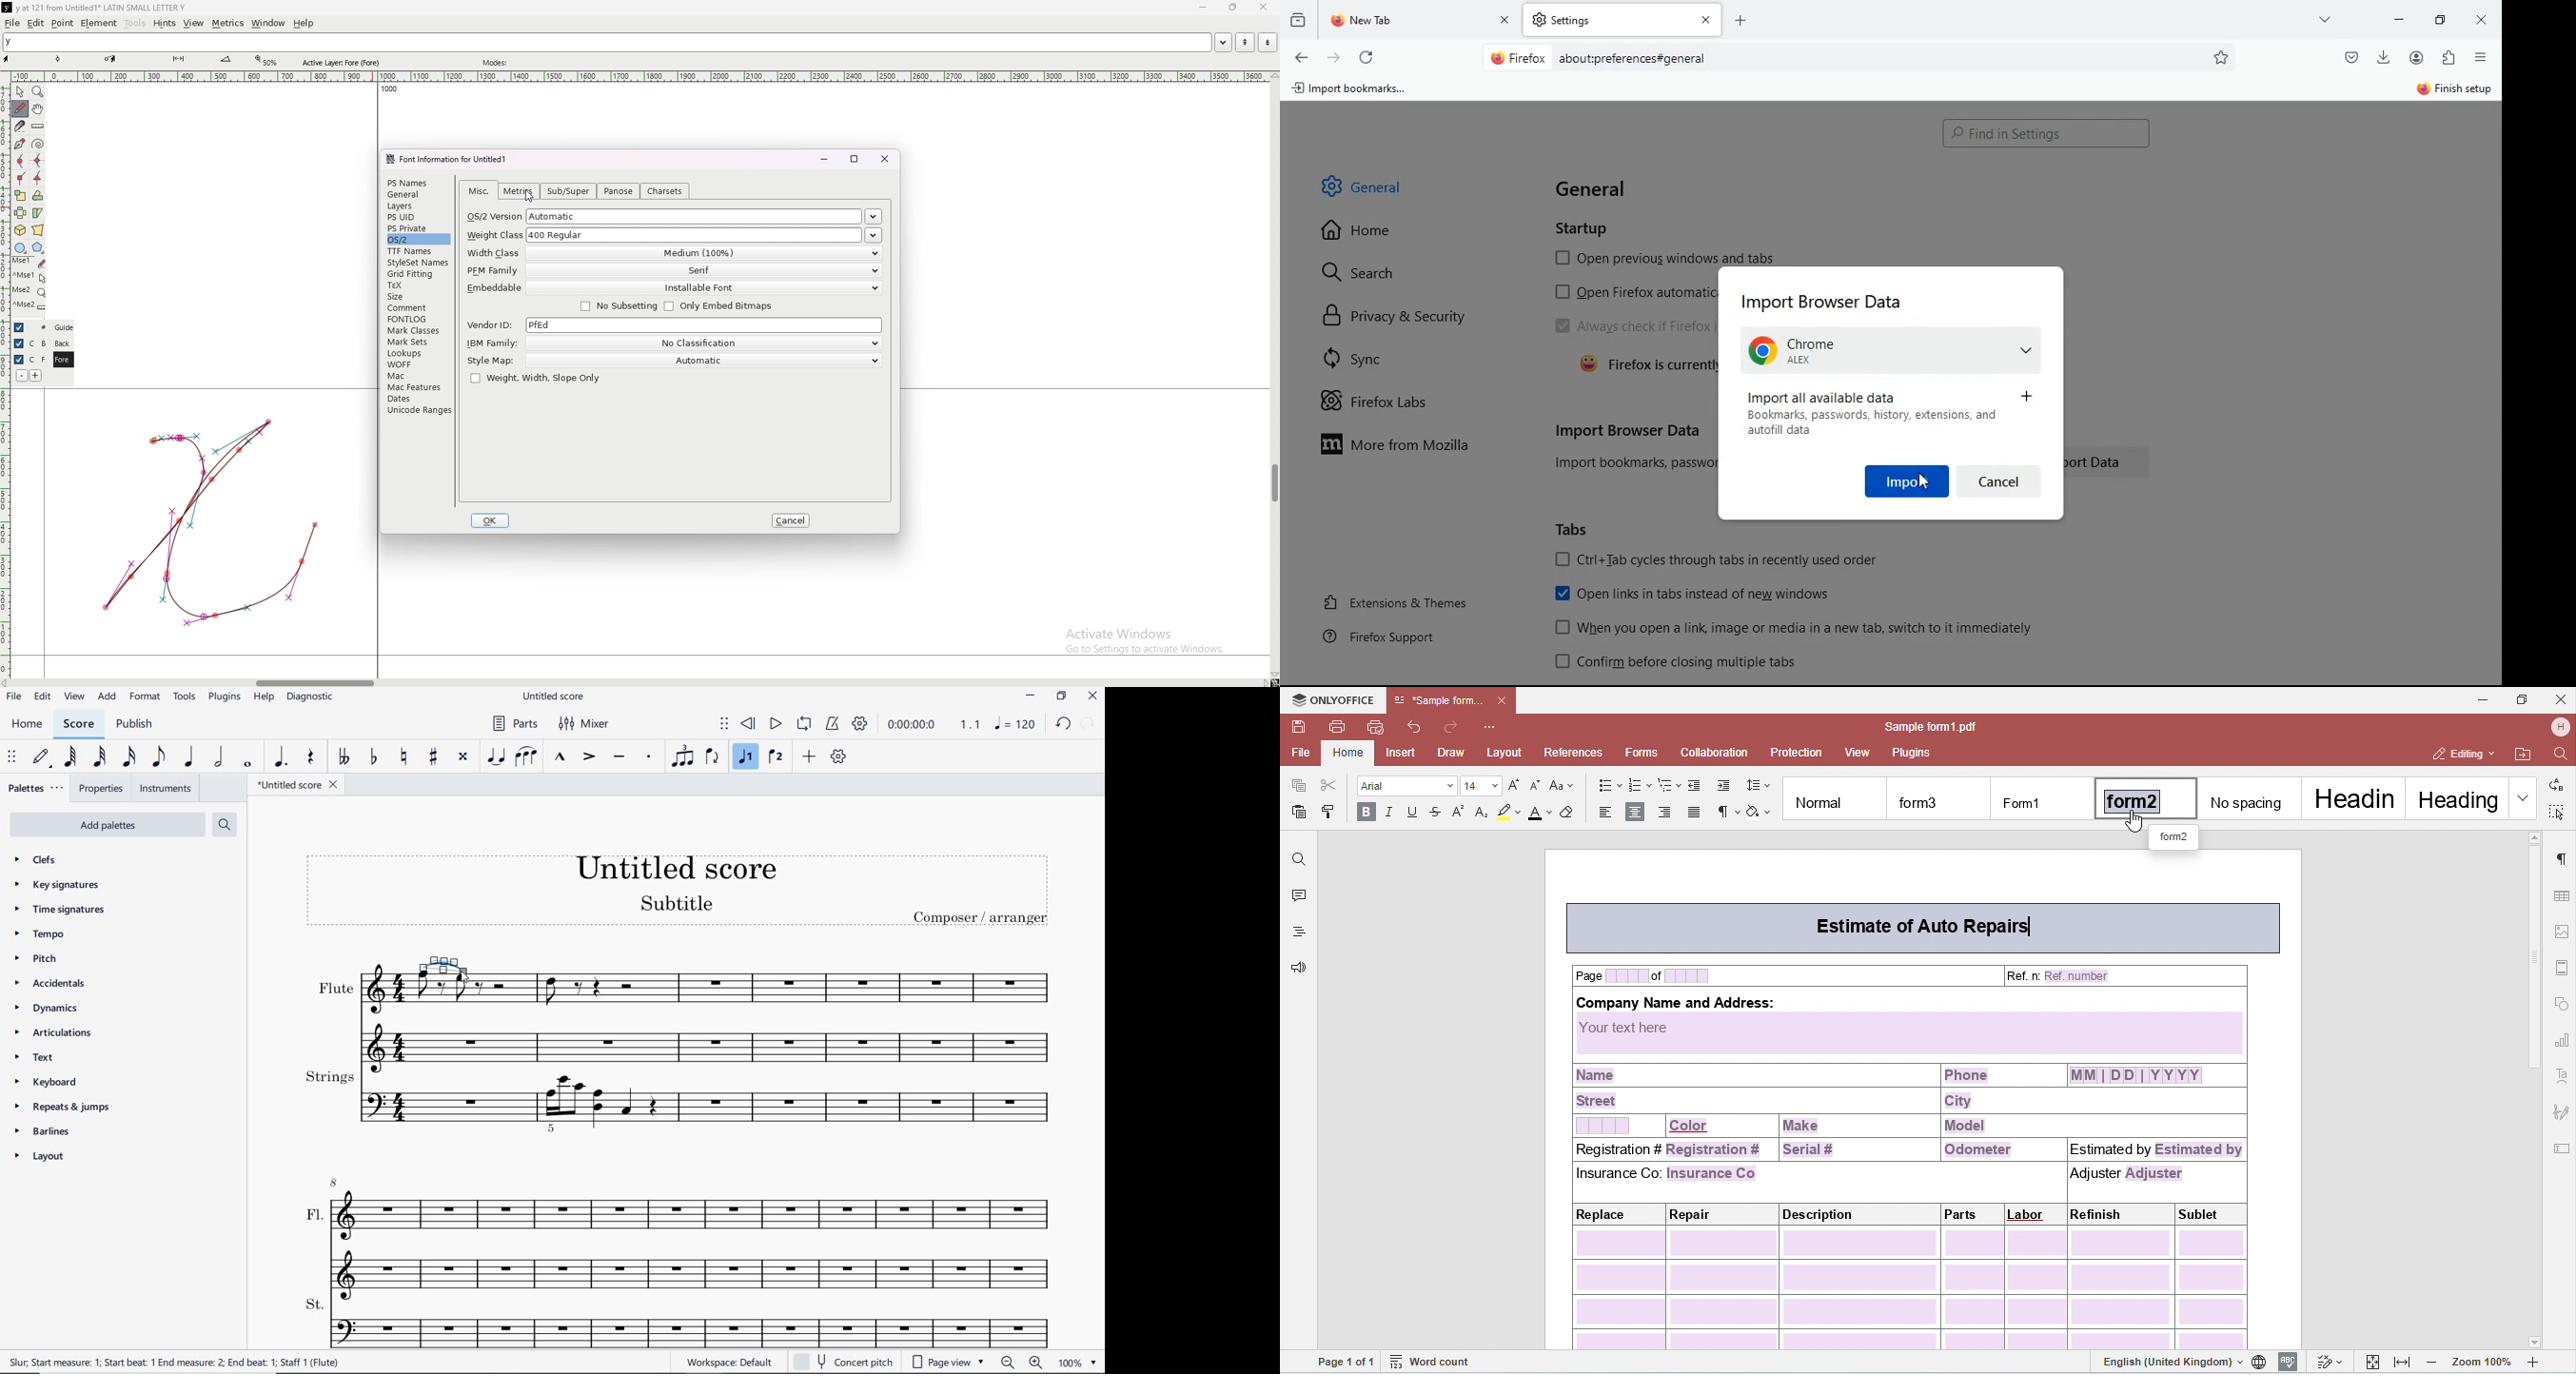  I want to click on confirm before closing multiple tabs, so click(1681, 664).